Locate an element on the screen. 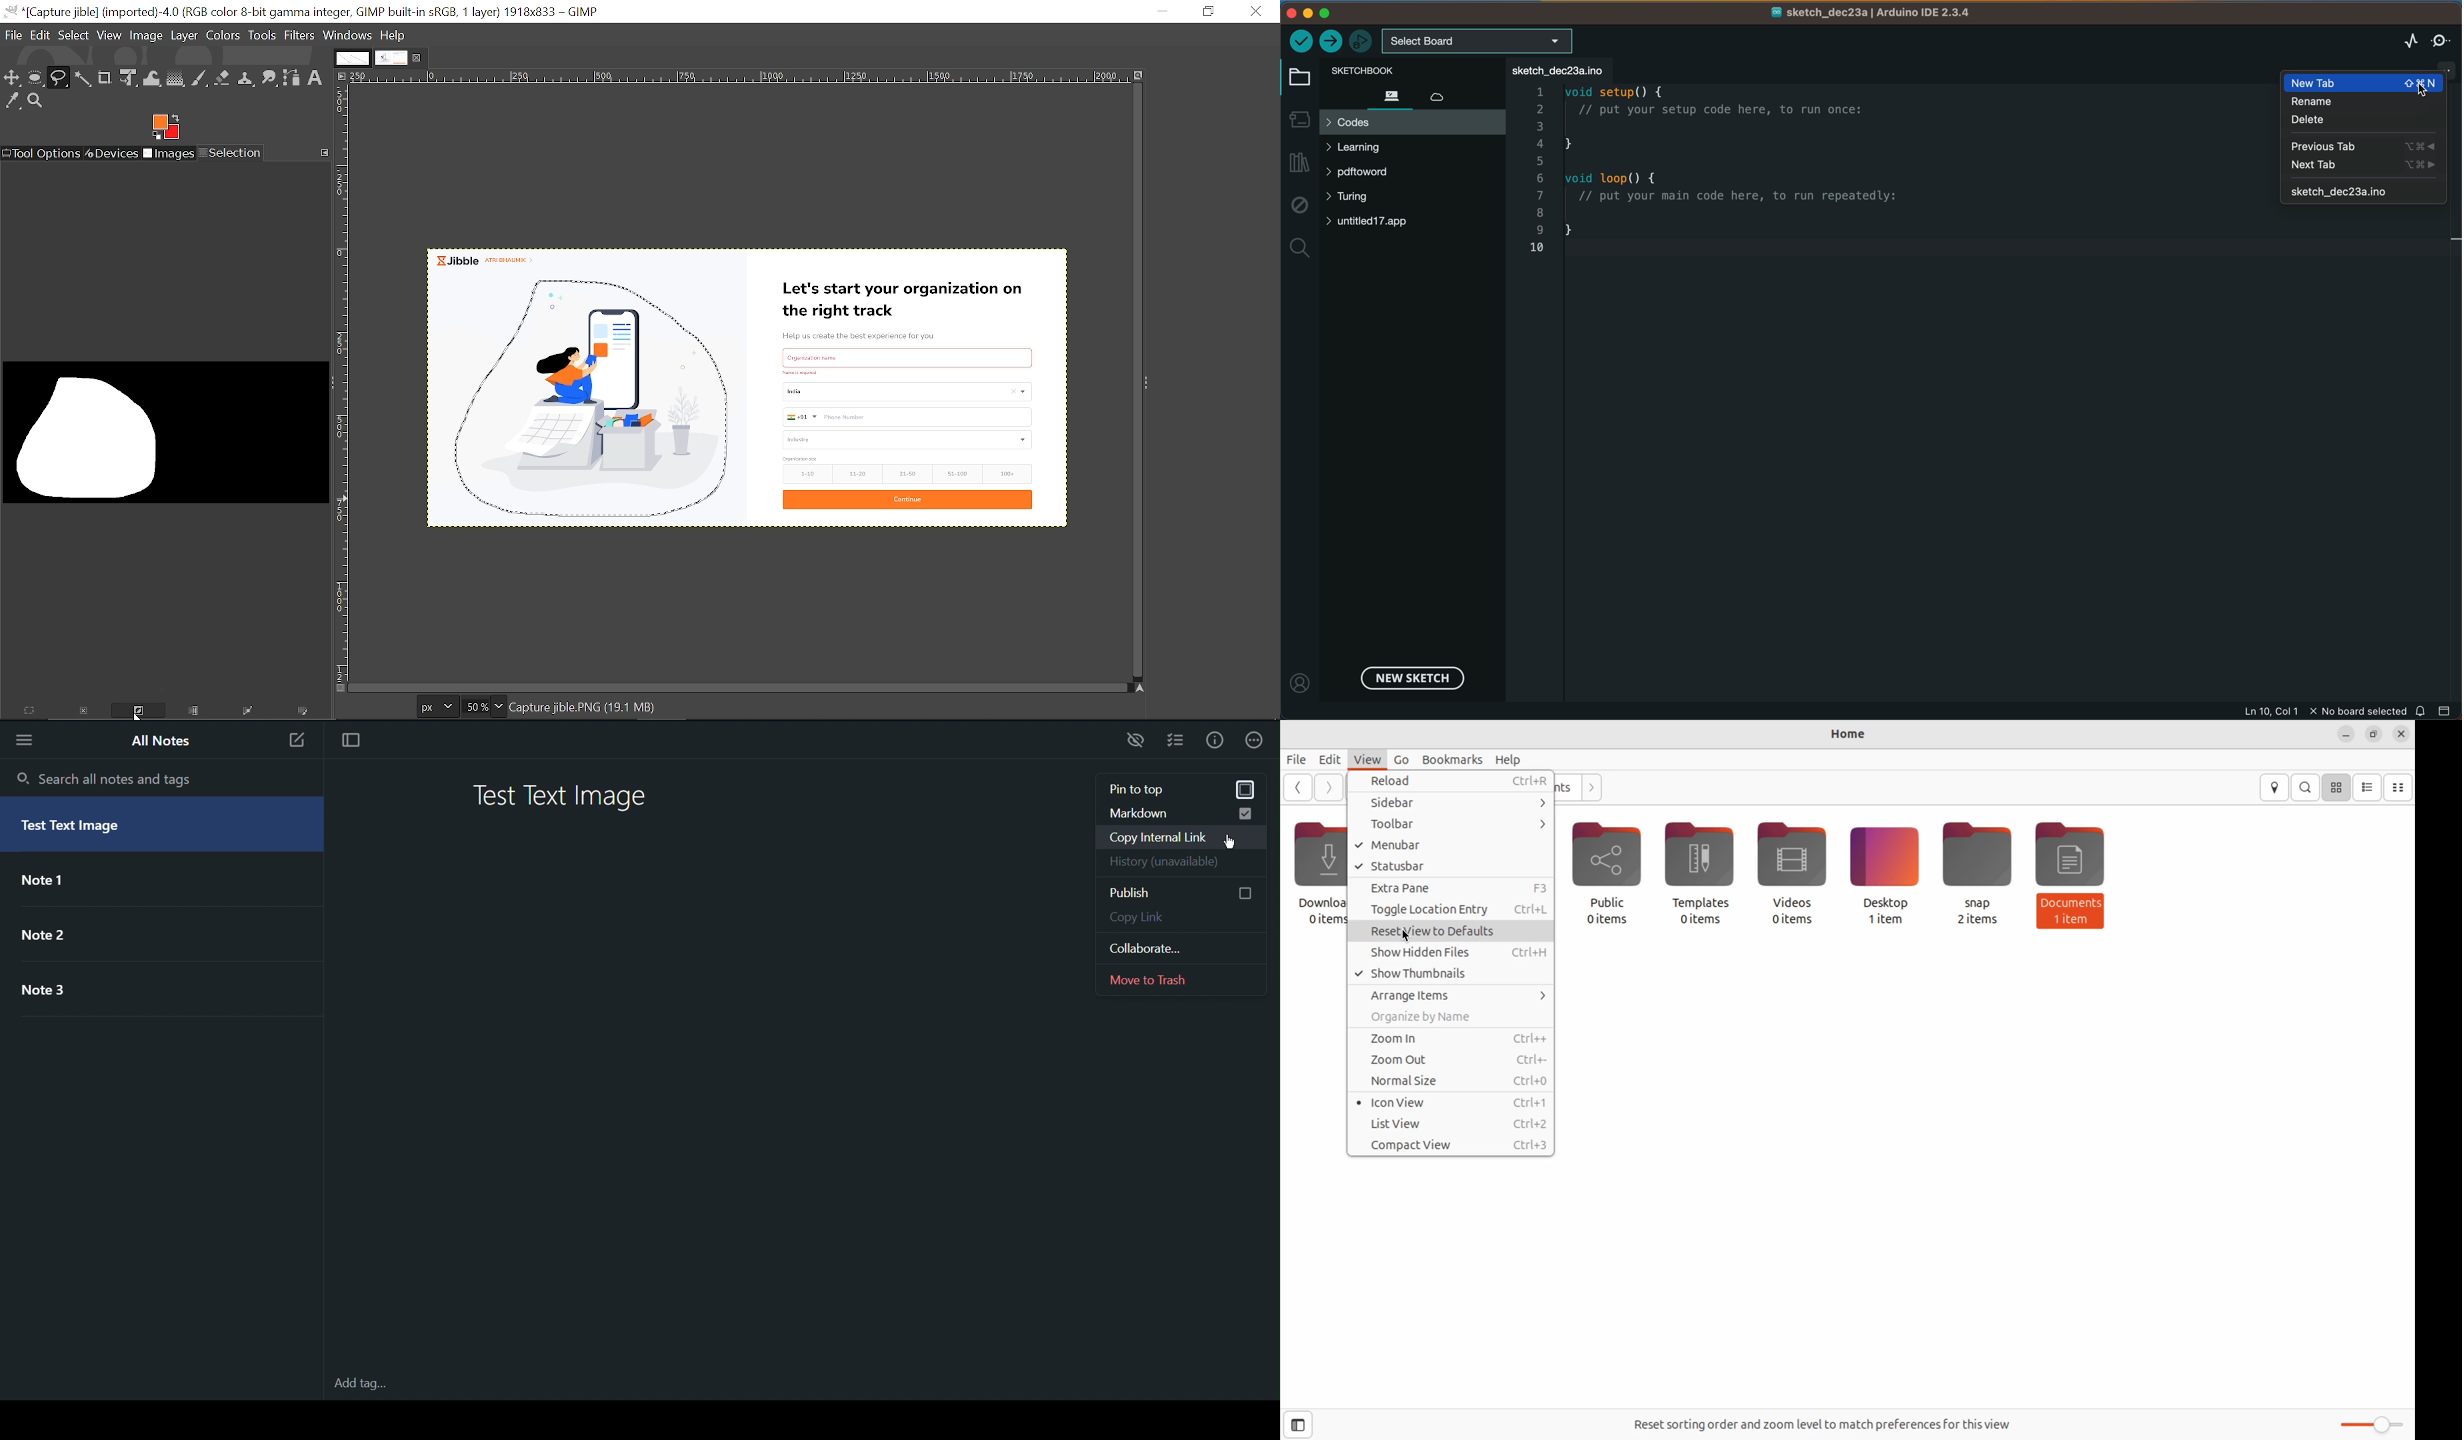 Image resolution: width=2464 pixels, height=1456 pixels. Foreground color is located at coordinates (167, 126).